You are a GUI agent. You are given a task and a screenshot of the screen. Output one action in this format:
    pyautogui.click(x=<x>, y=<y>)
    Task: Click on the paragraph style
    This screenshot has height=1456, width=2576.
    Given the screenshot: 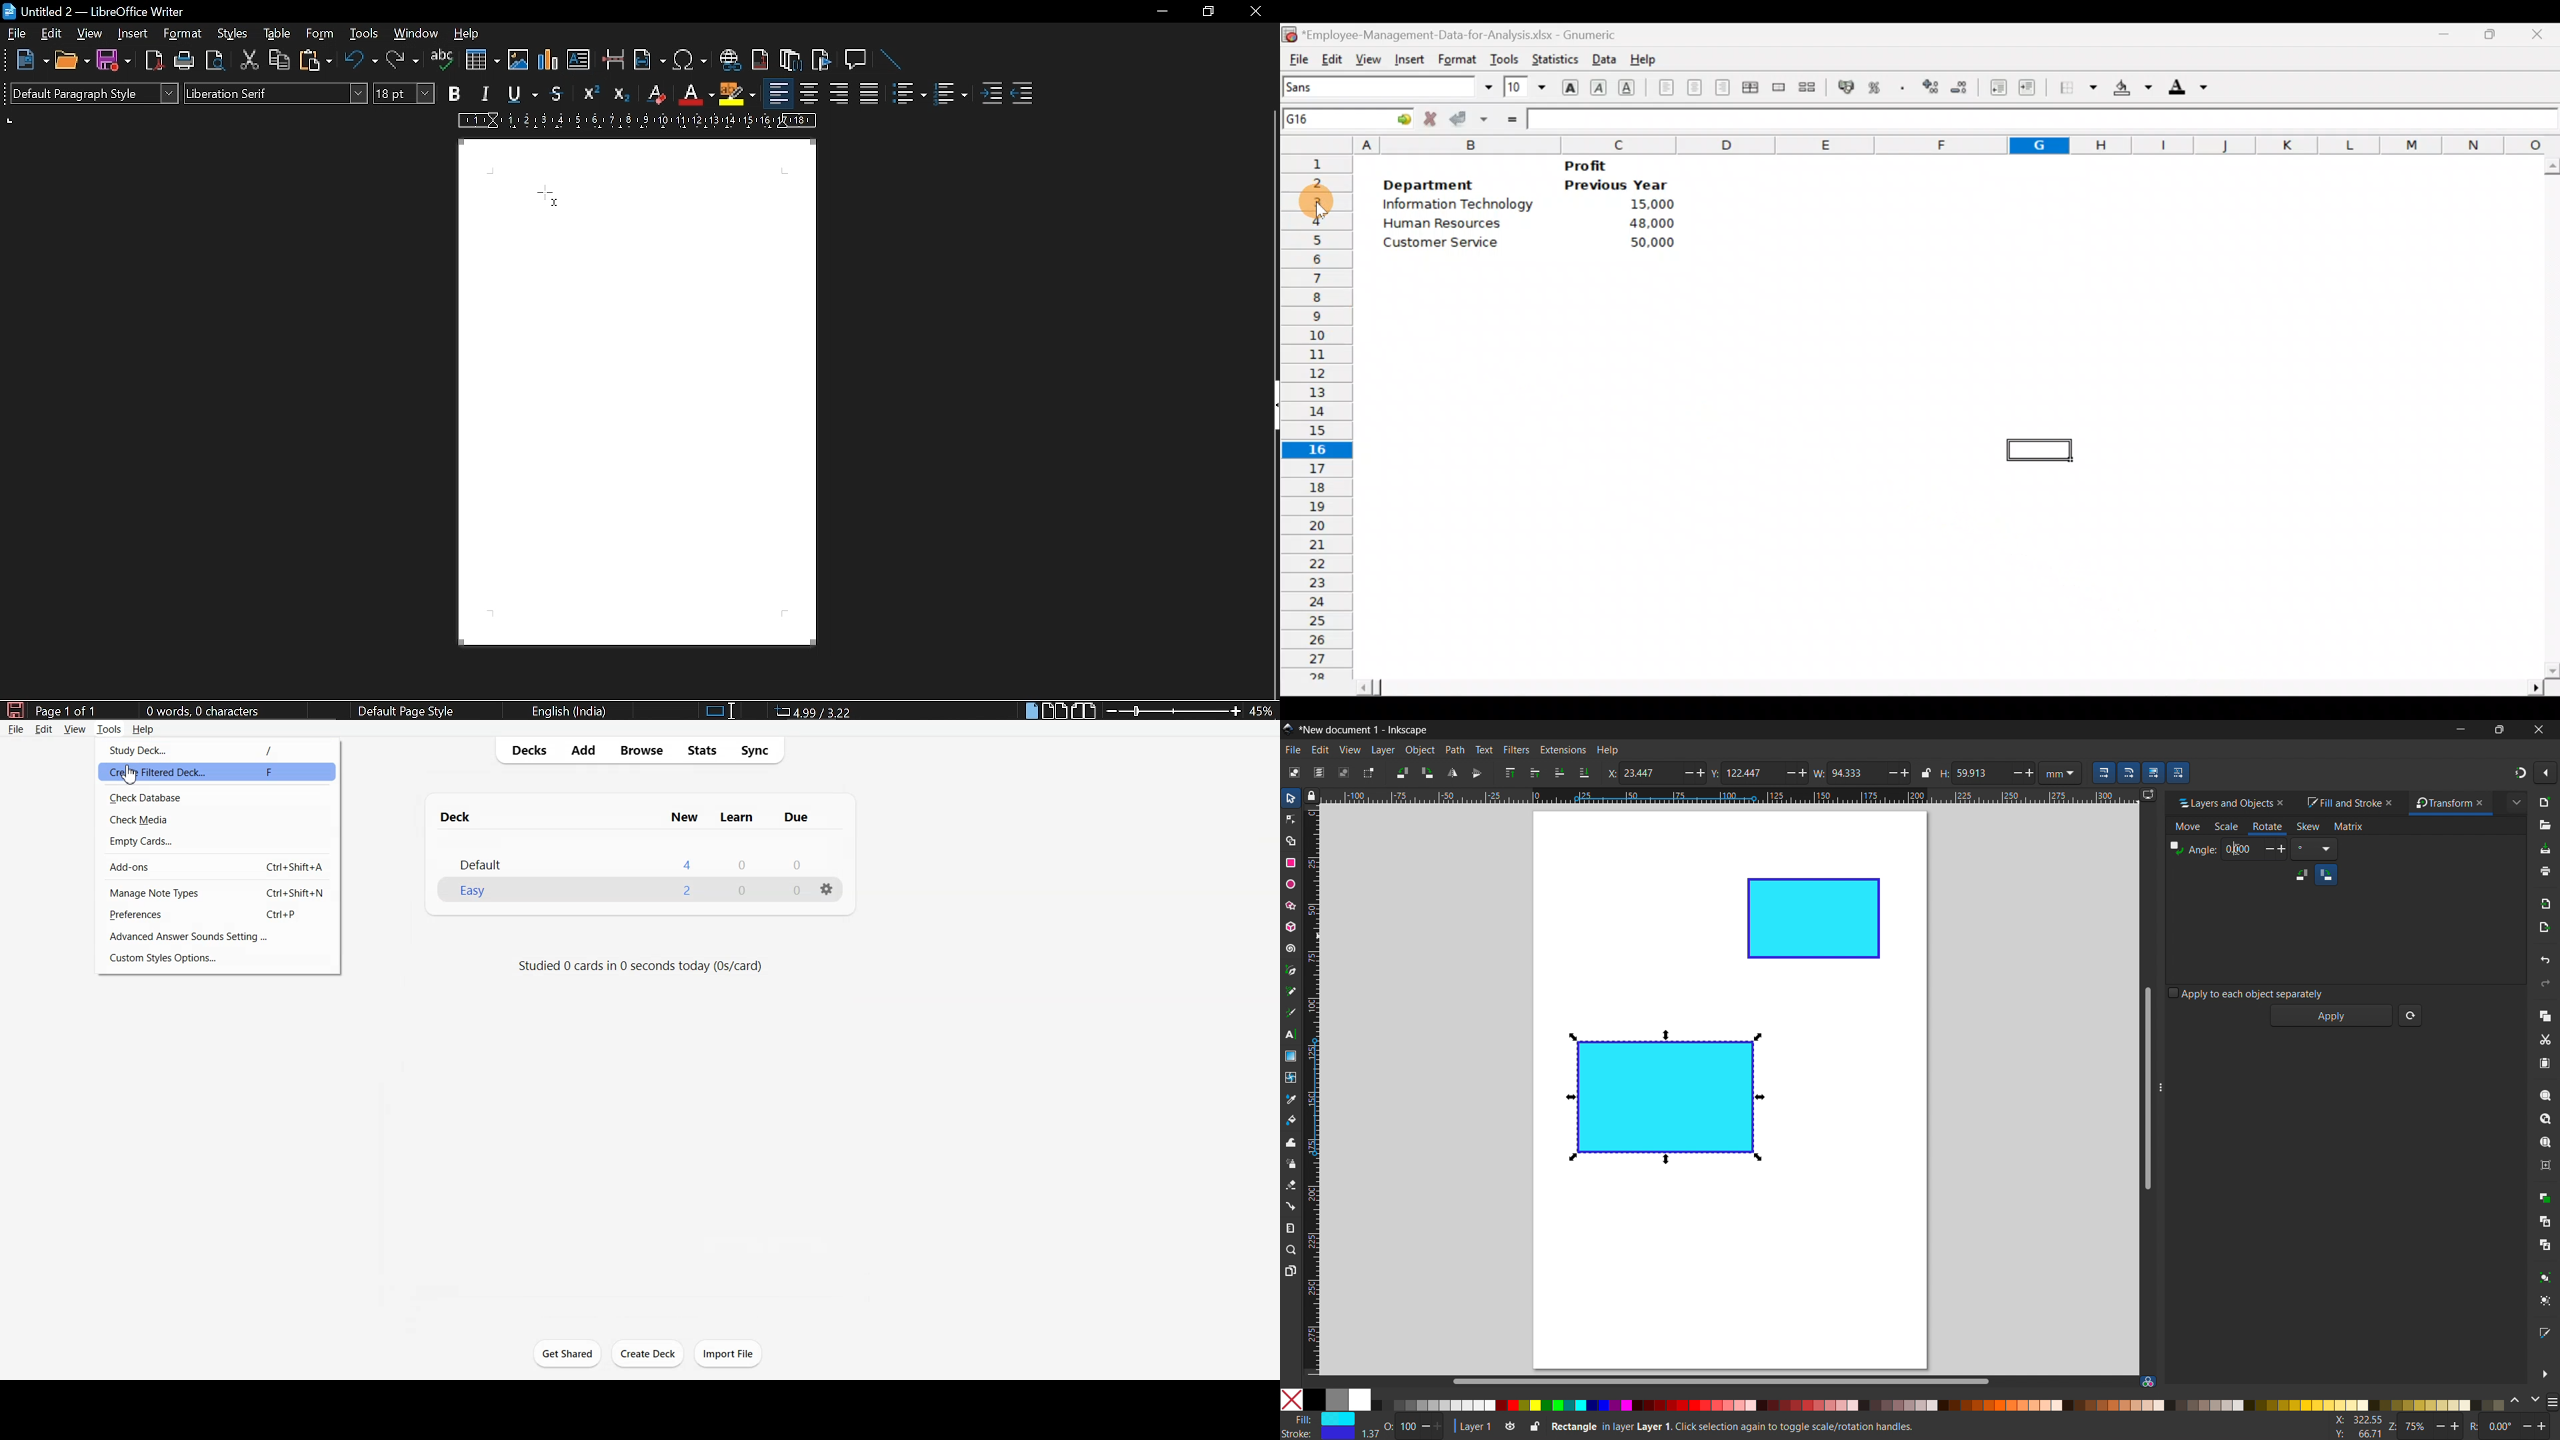 What is the action you would take?
    pyautogui.click(x=94, y=92)
    